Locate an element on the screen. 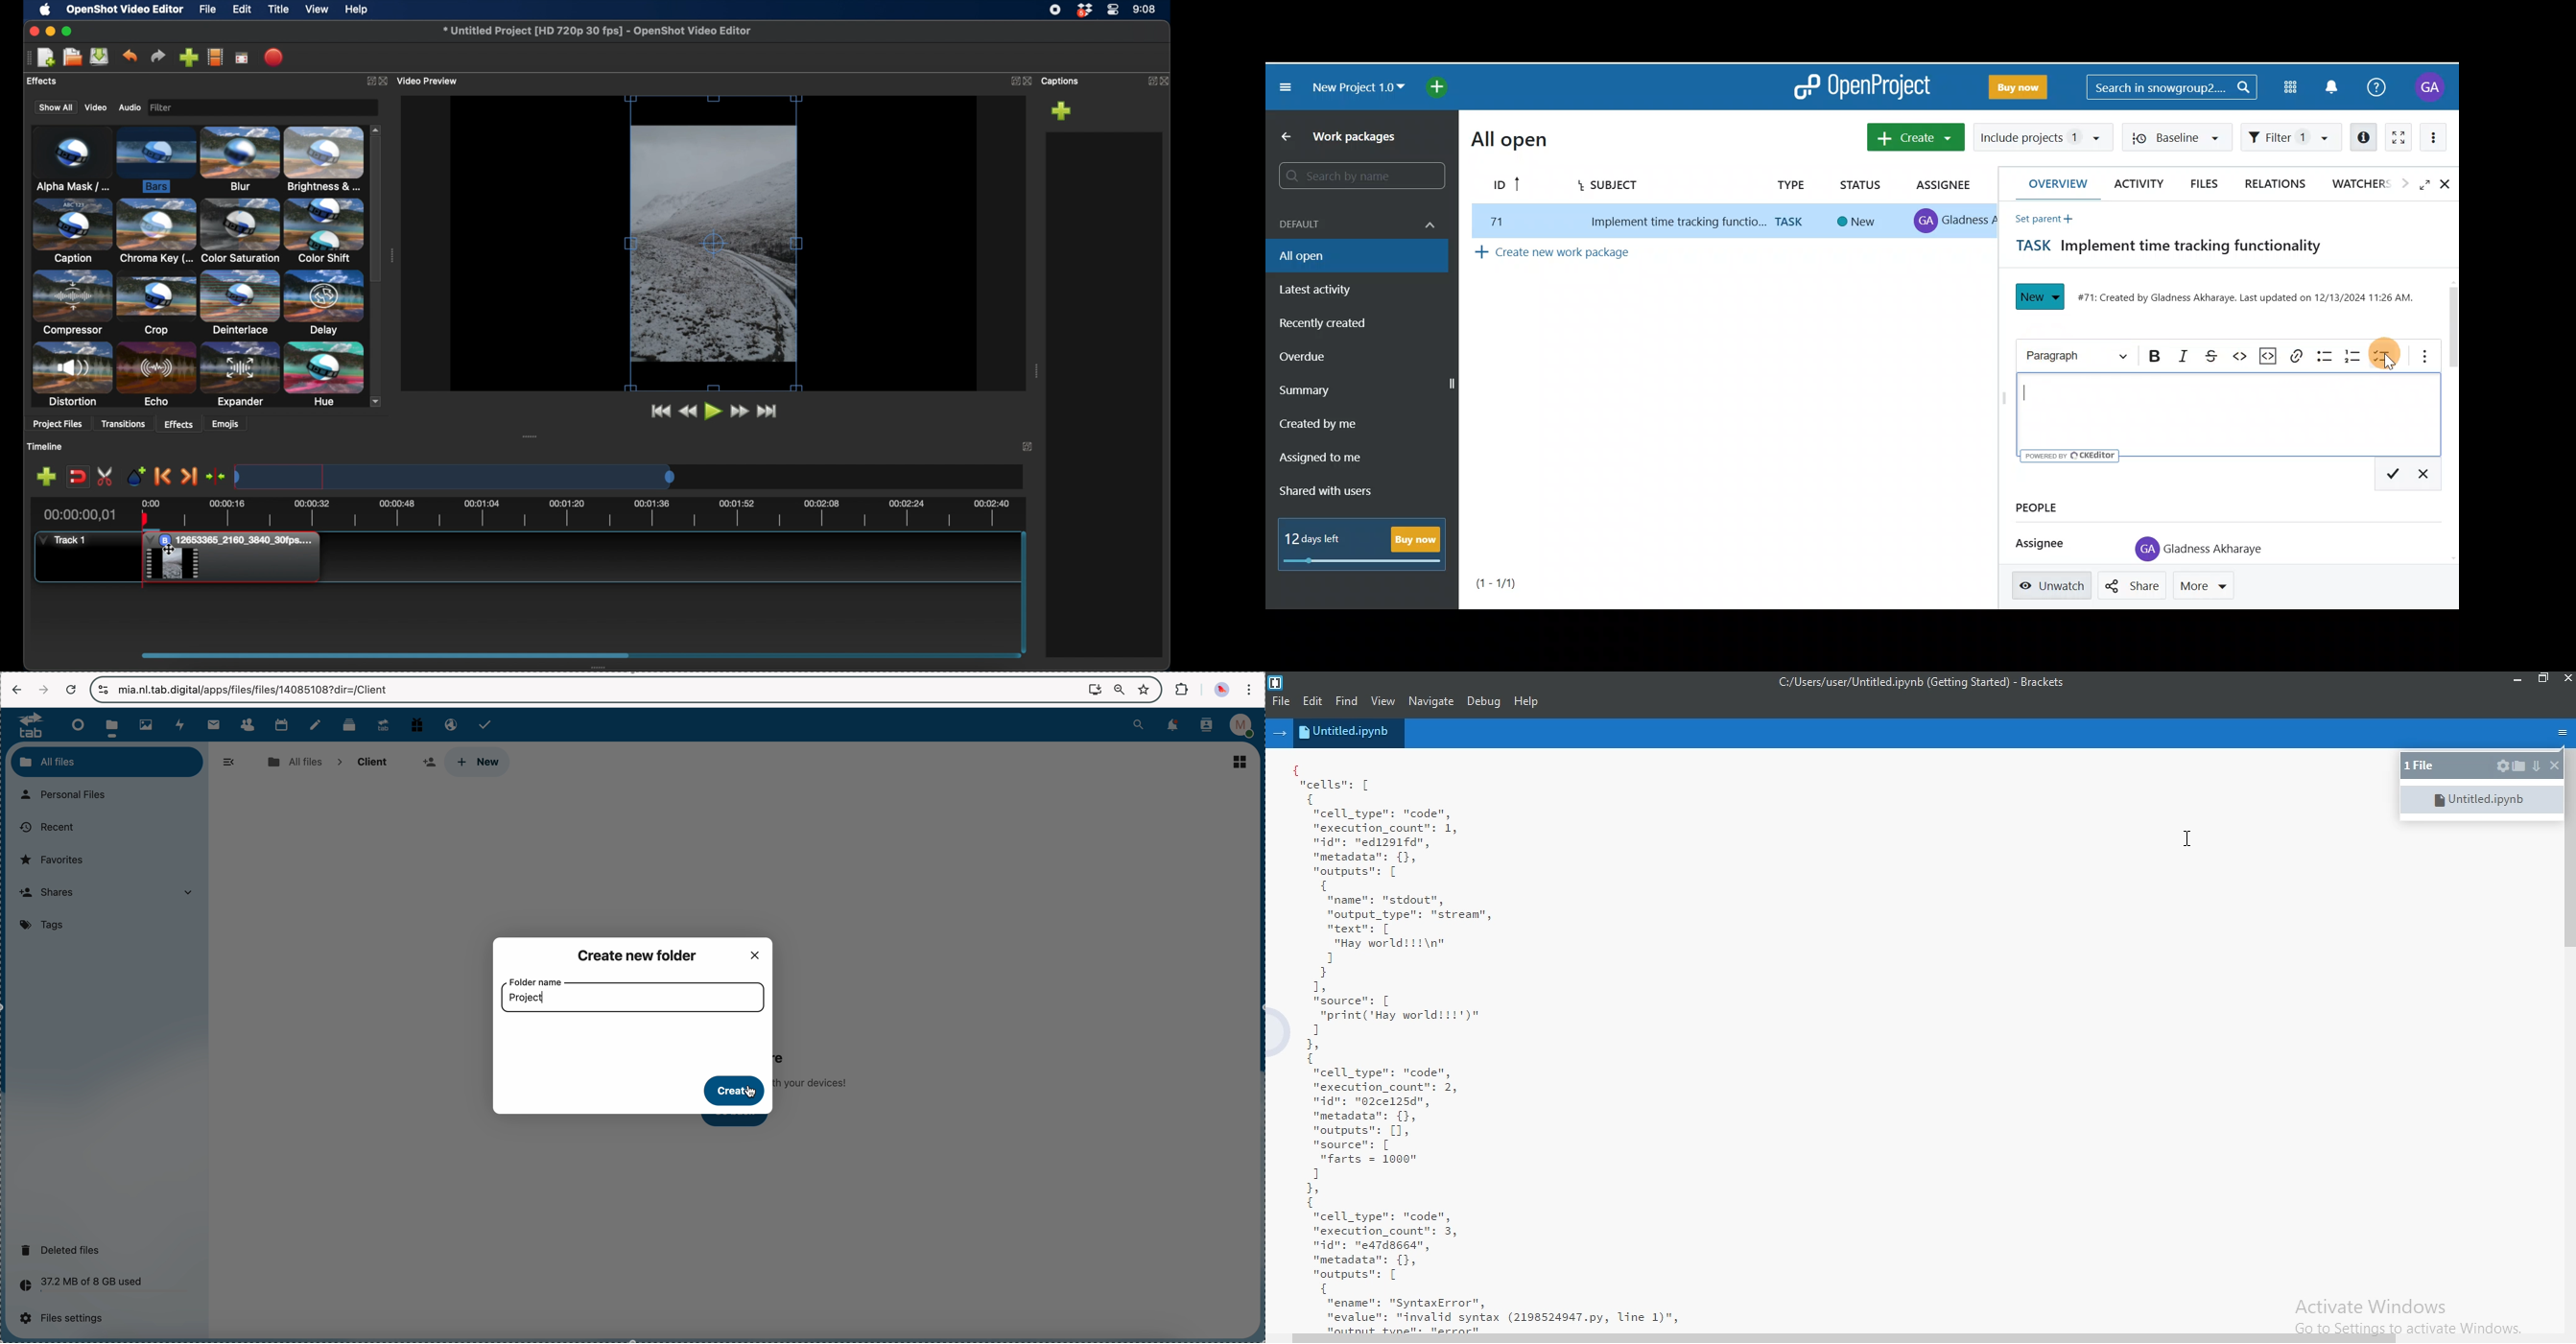  Subject is located at coordinates (1628, 188).